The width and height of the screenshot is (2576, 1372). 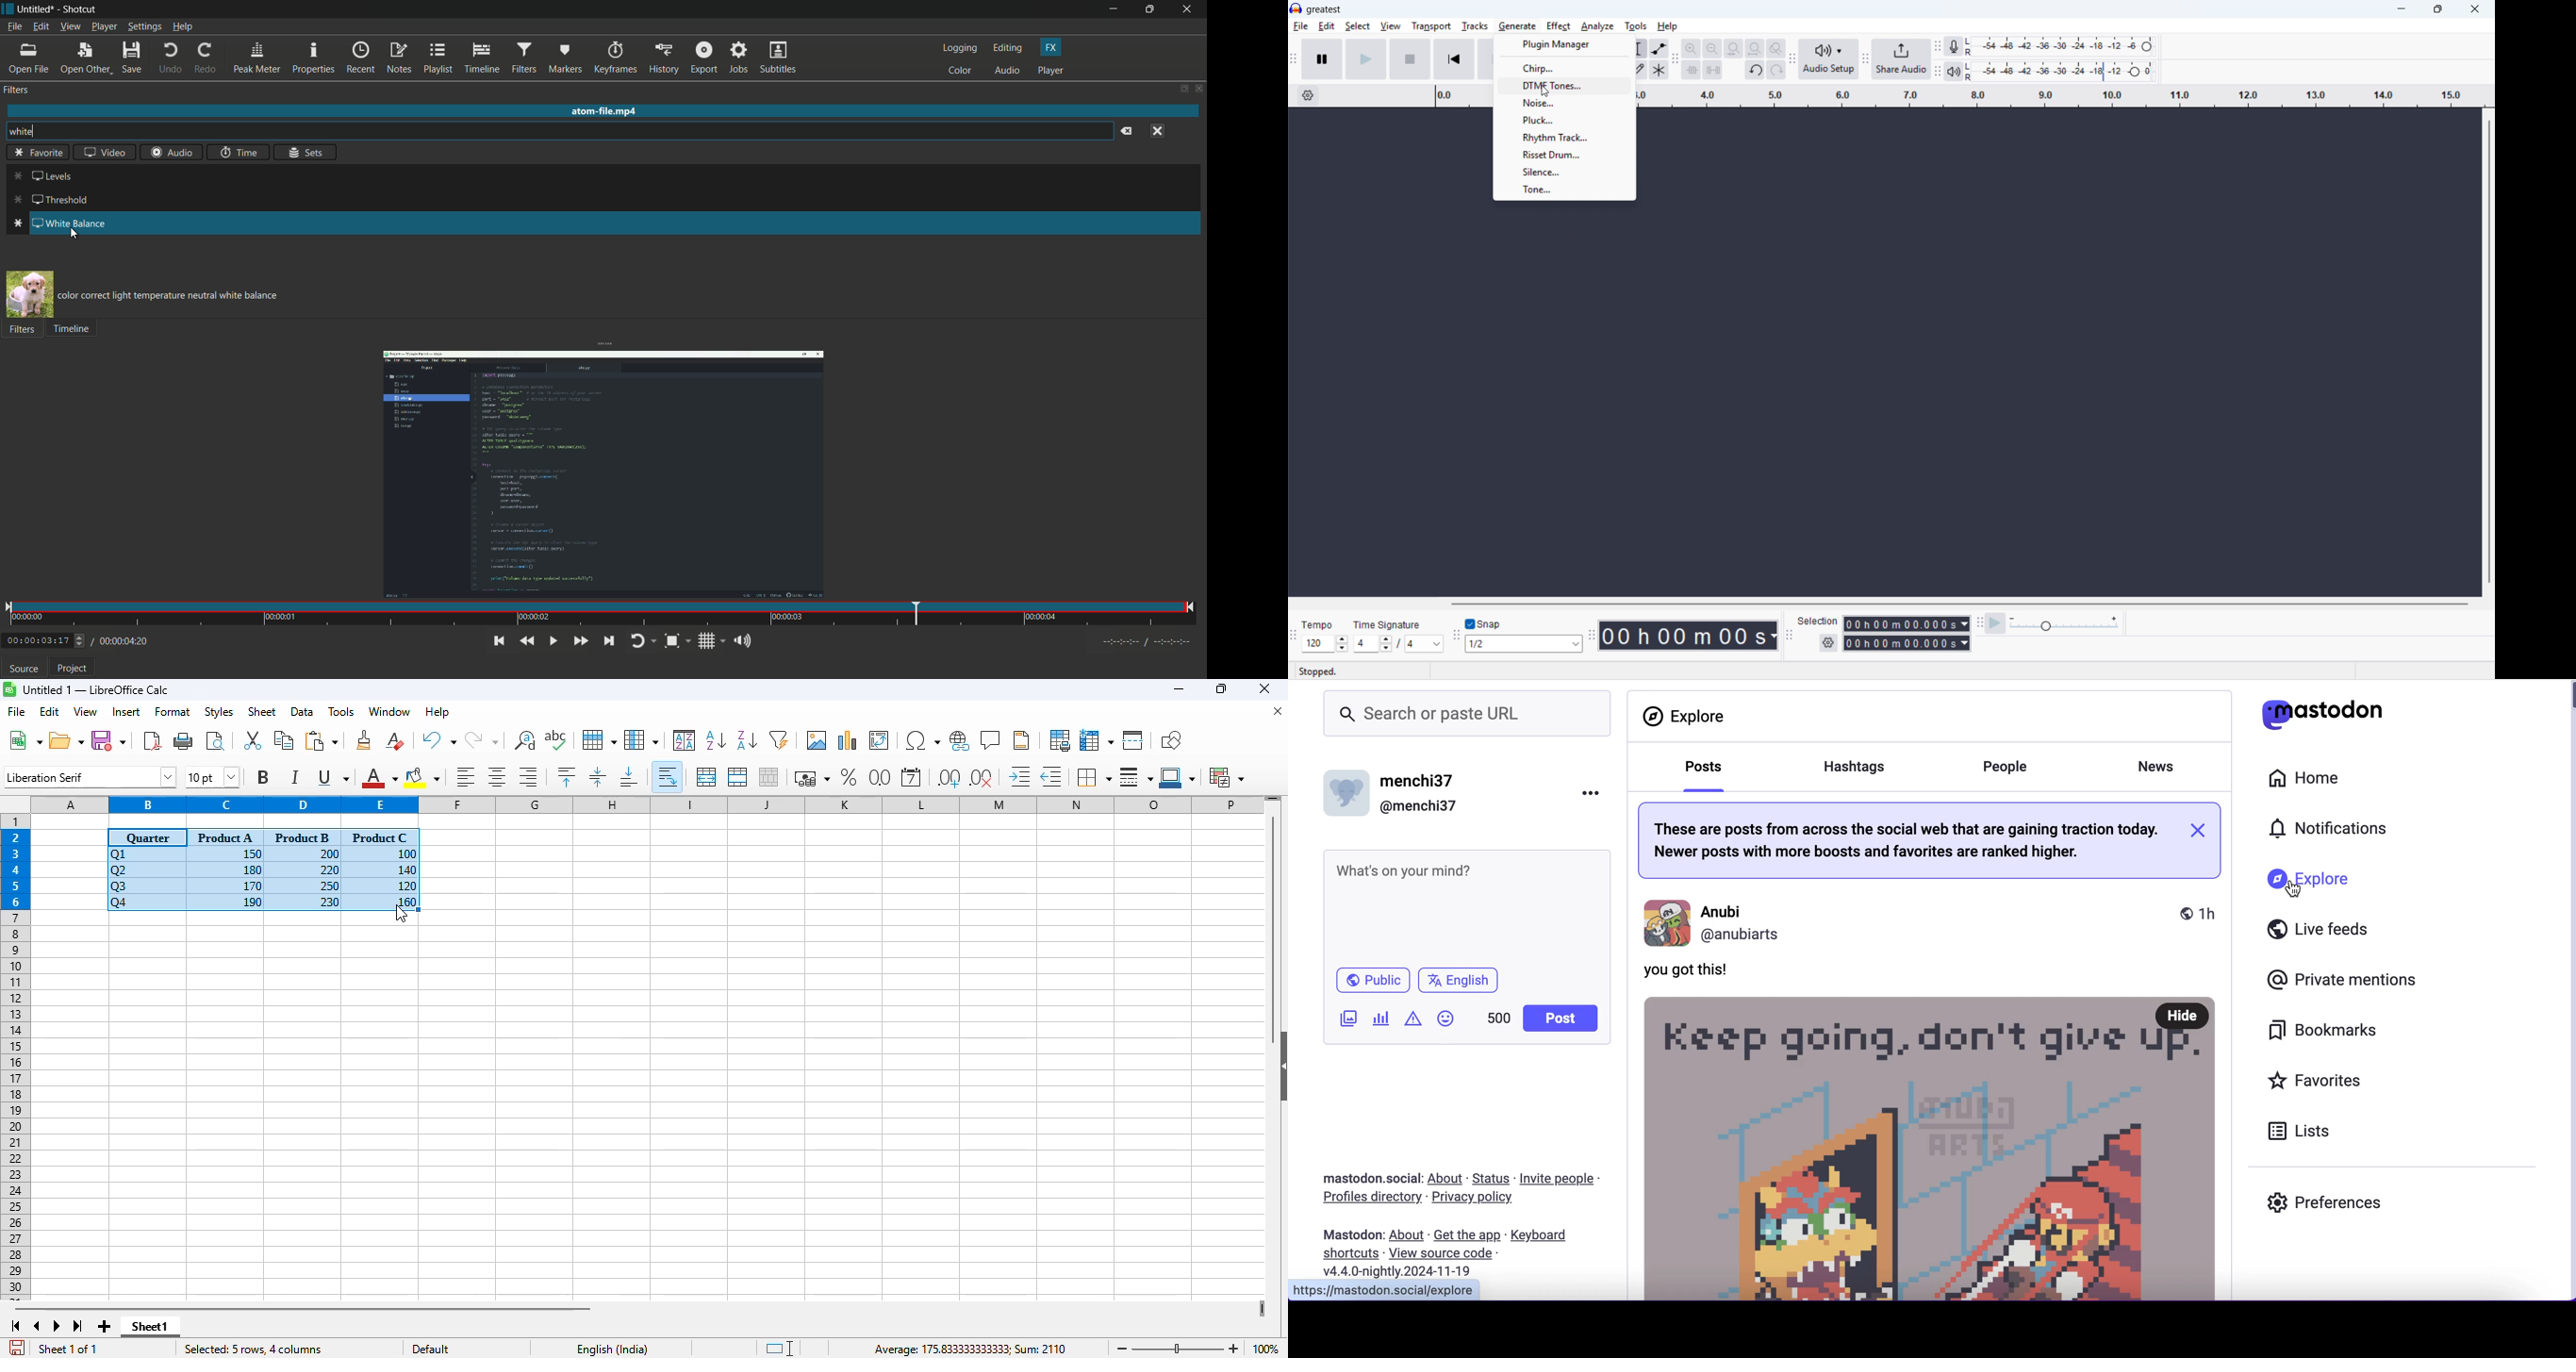 I want to click on help menu, so click(x=182, y=26).